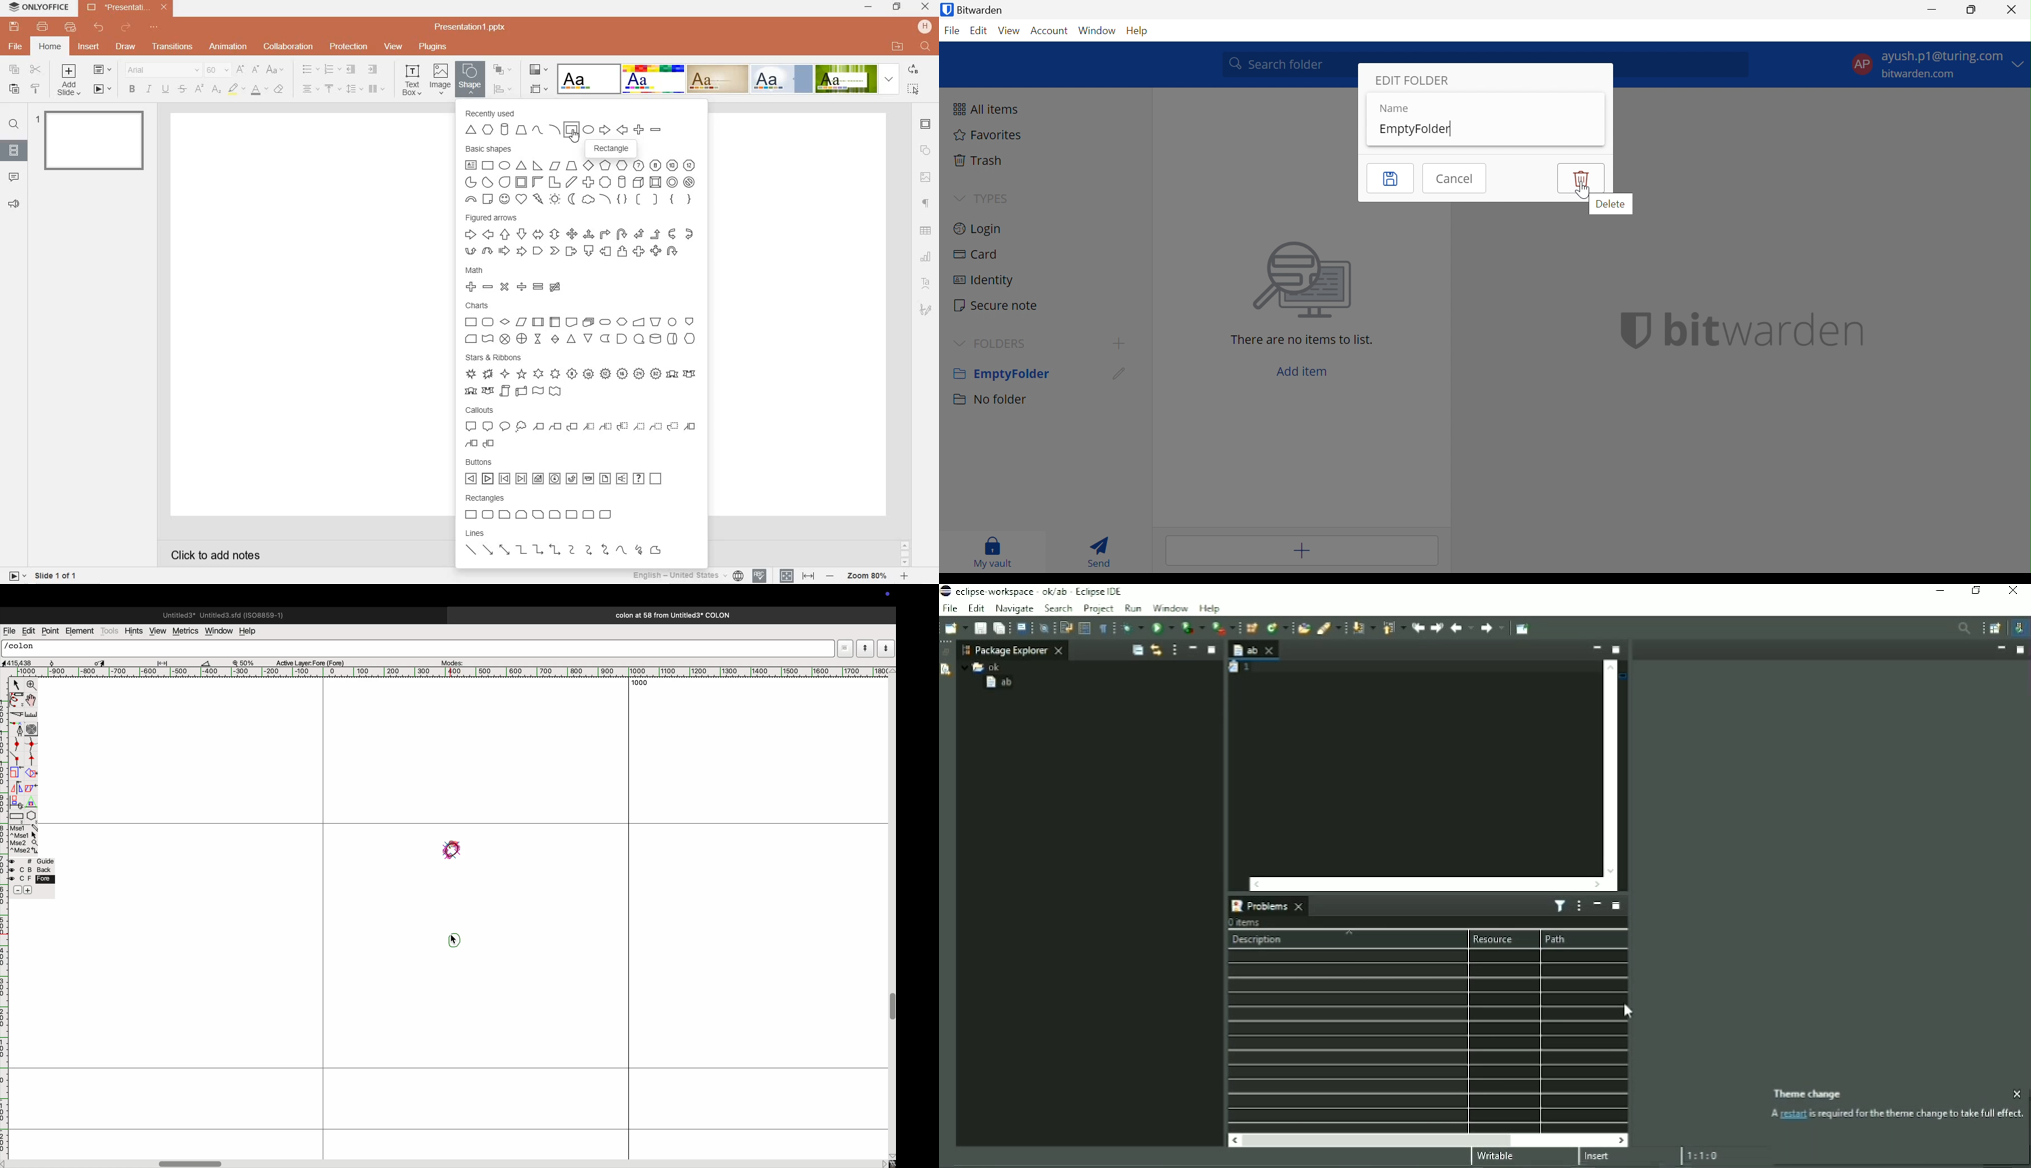  I want to click on Send, so click(1104, 552).